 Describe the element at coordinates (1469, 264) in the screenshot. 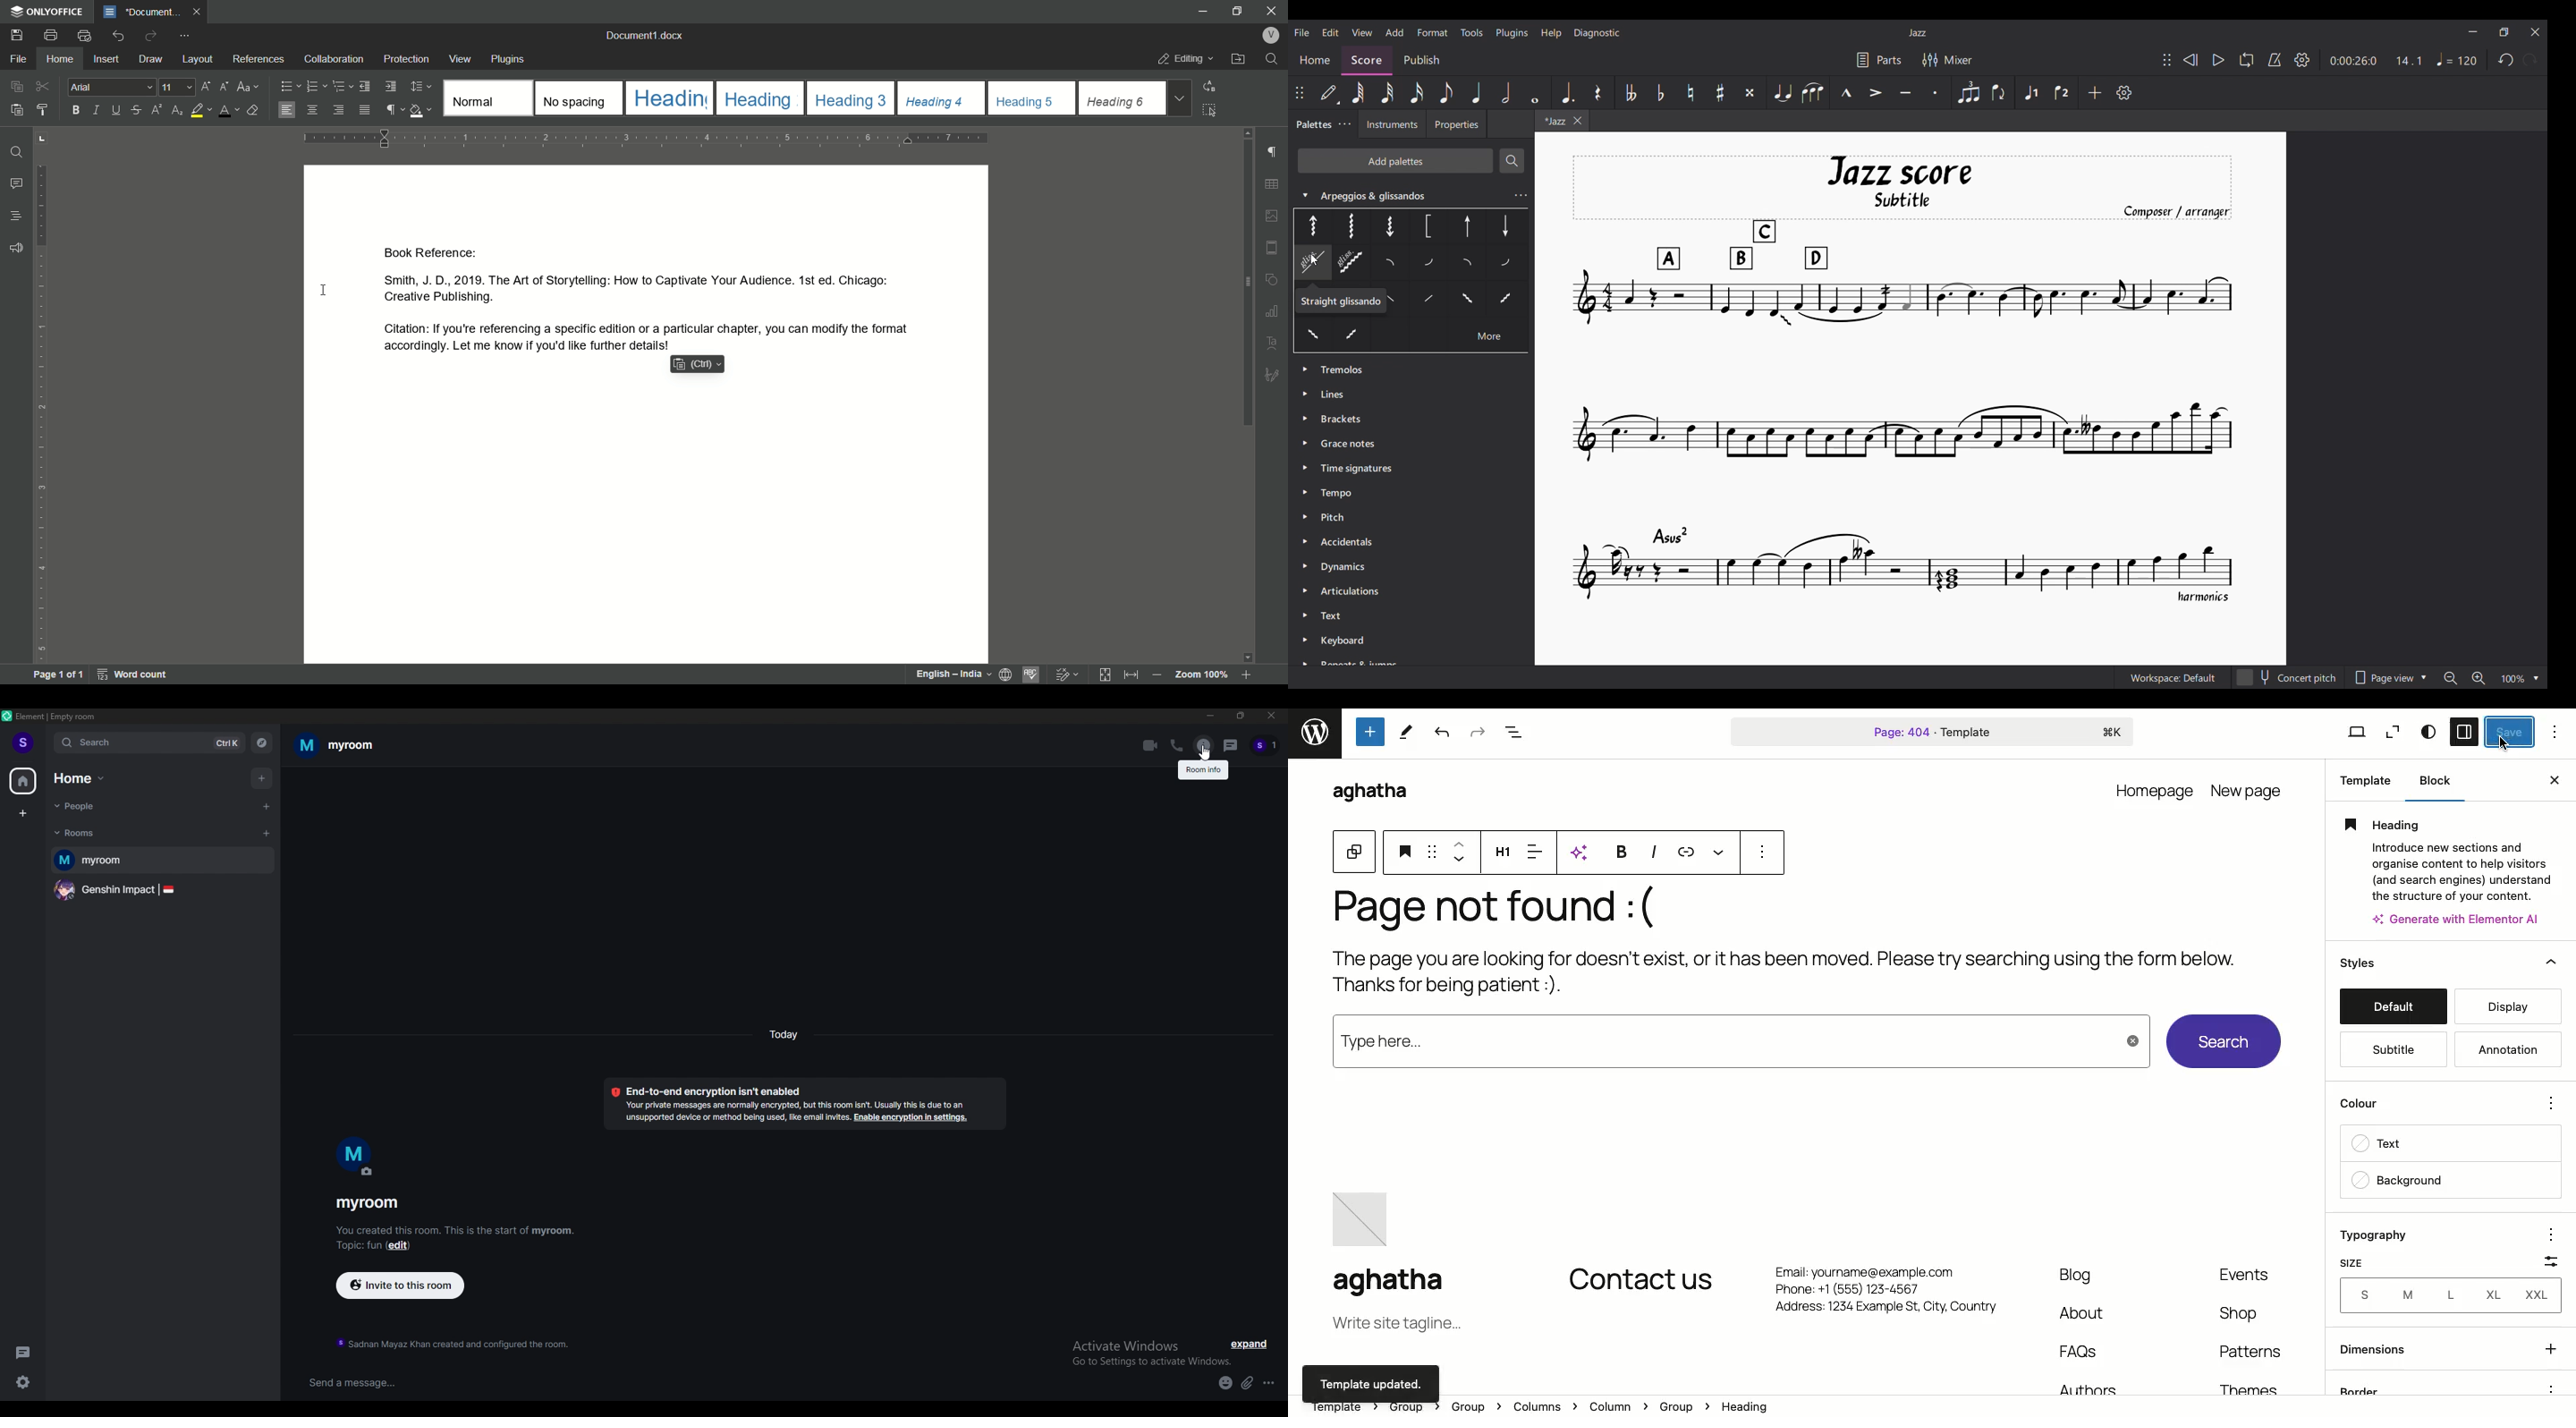

I see `Palate 11` at that location.